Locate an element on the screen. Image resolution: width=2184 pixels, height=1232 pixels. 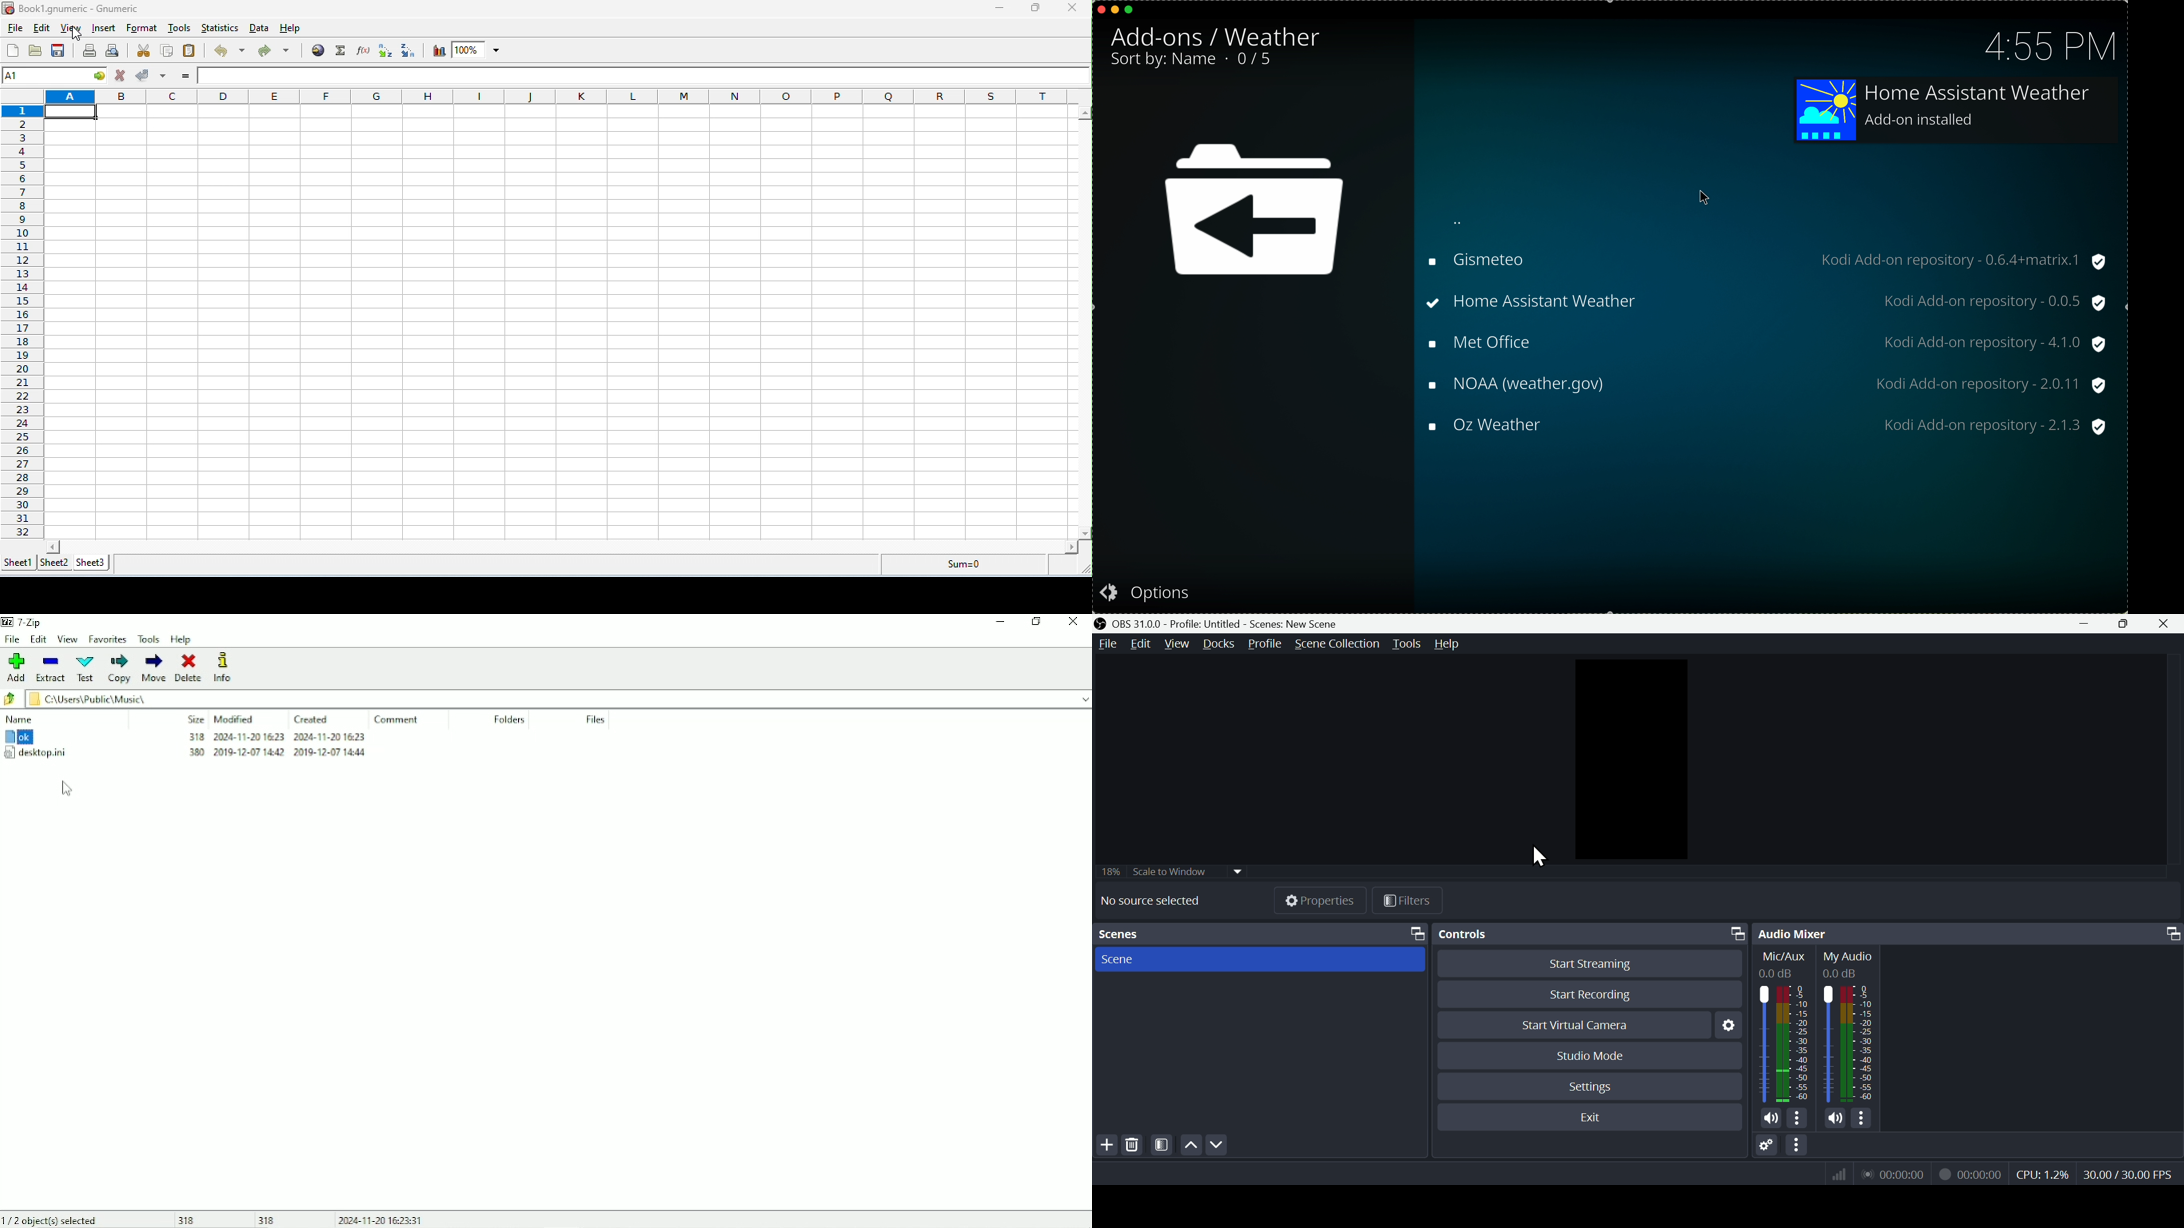
Filter is located at coordinates (1410, 900).